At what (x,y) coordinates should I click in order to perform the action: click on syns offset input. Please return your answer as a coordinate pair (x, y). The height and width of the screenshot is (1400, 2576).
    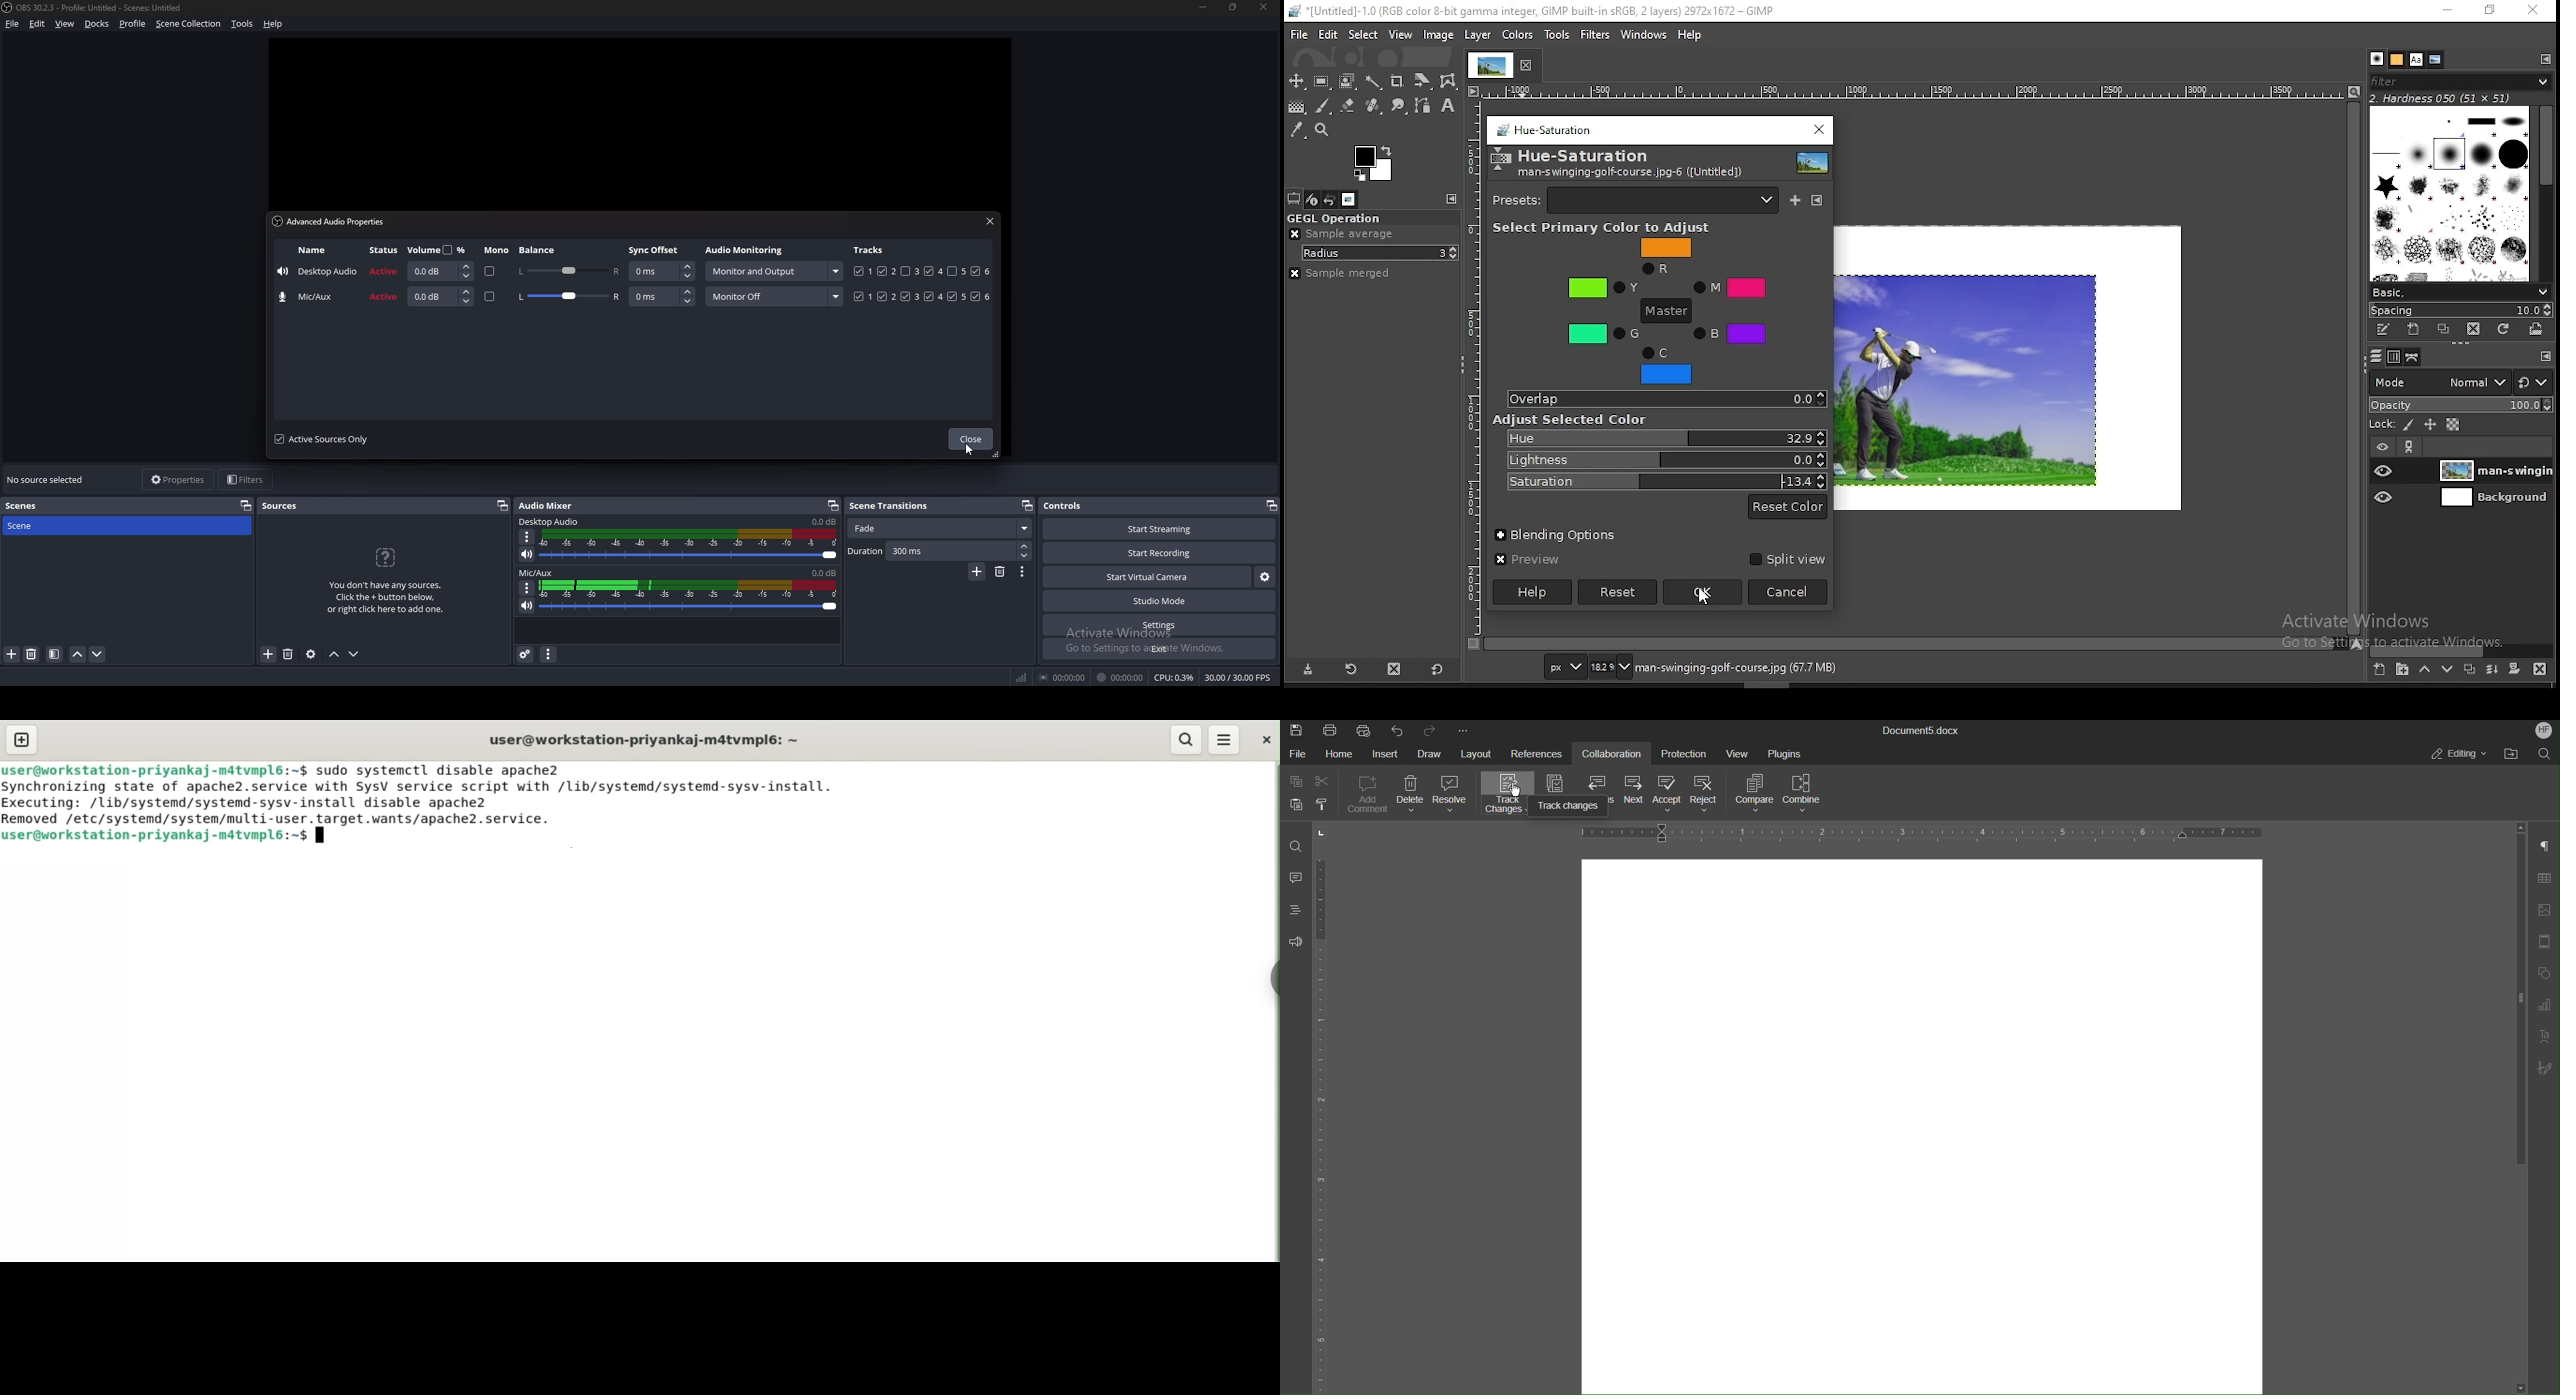
    Looking at the image, I should click on (663, 297).